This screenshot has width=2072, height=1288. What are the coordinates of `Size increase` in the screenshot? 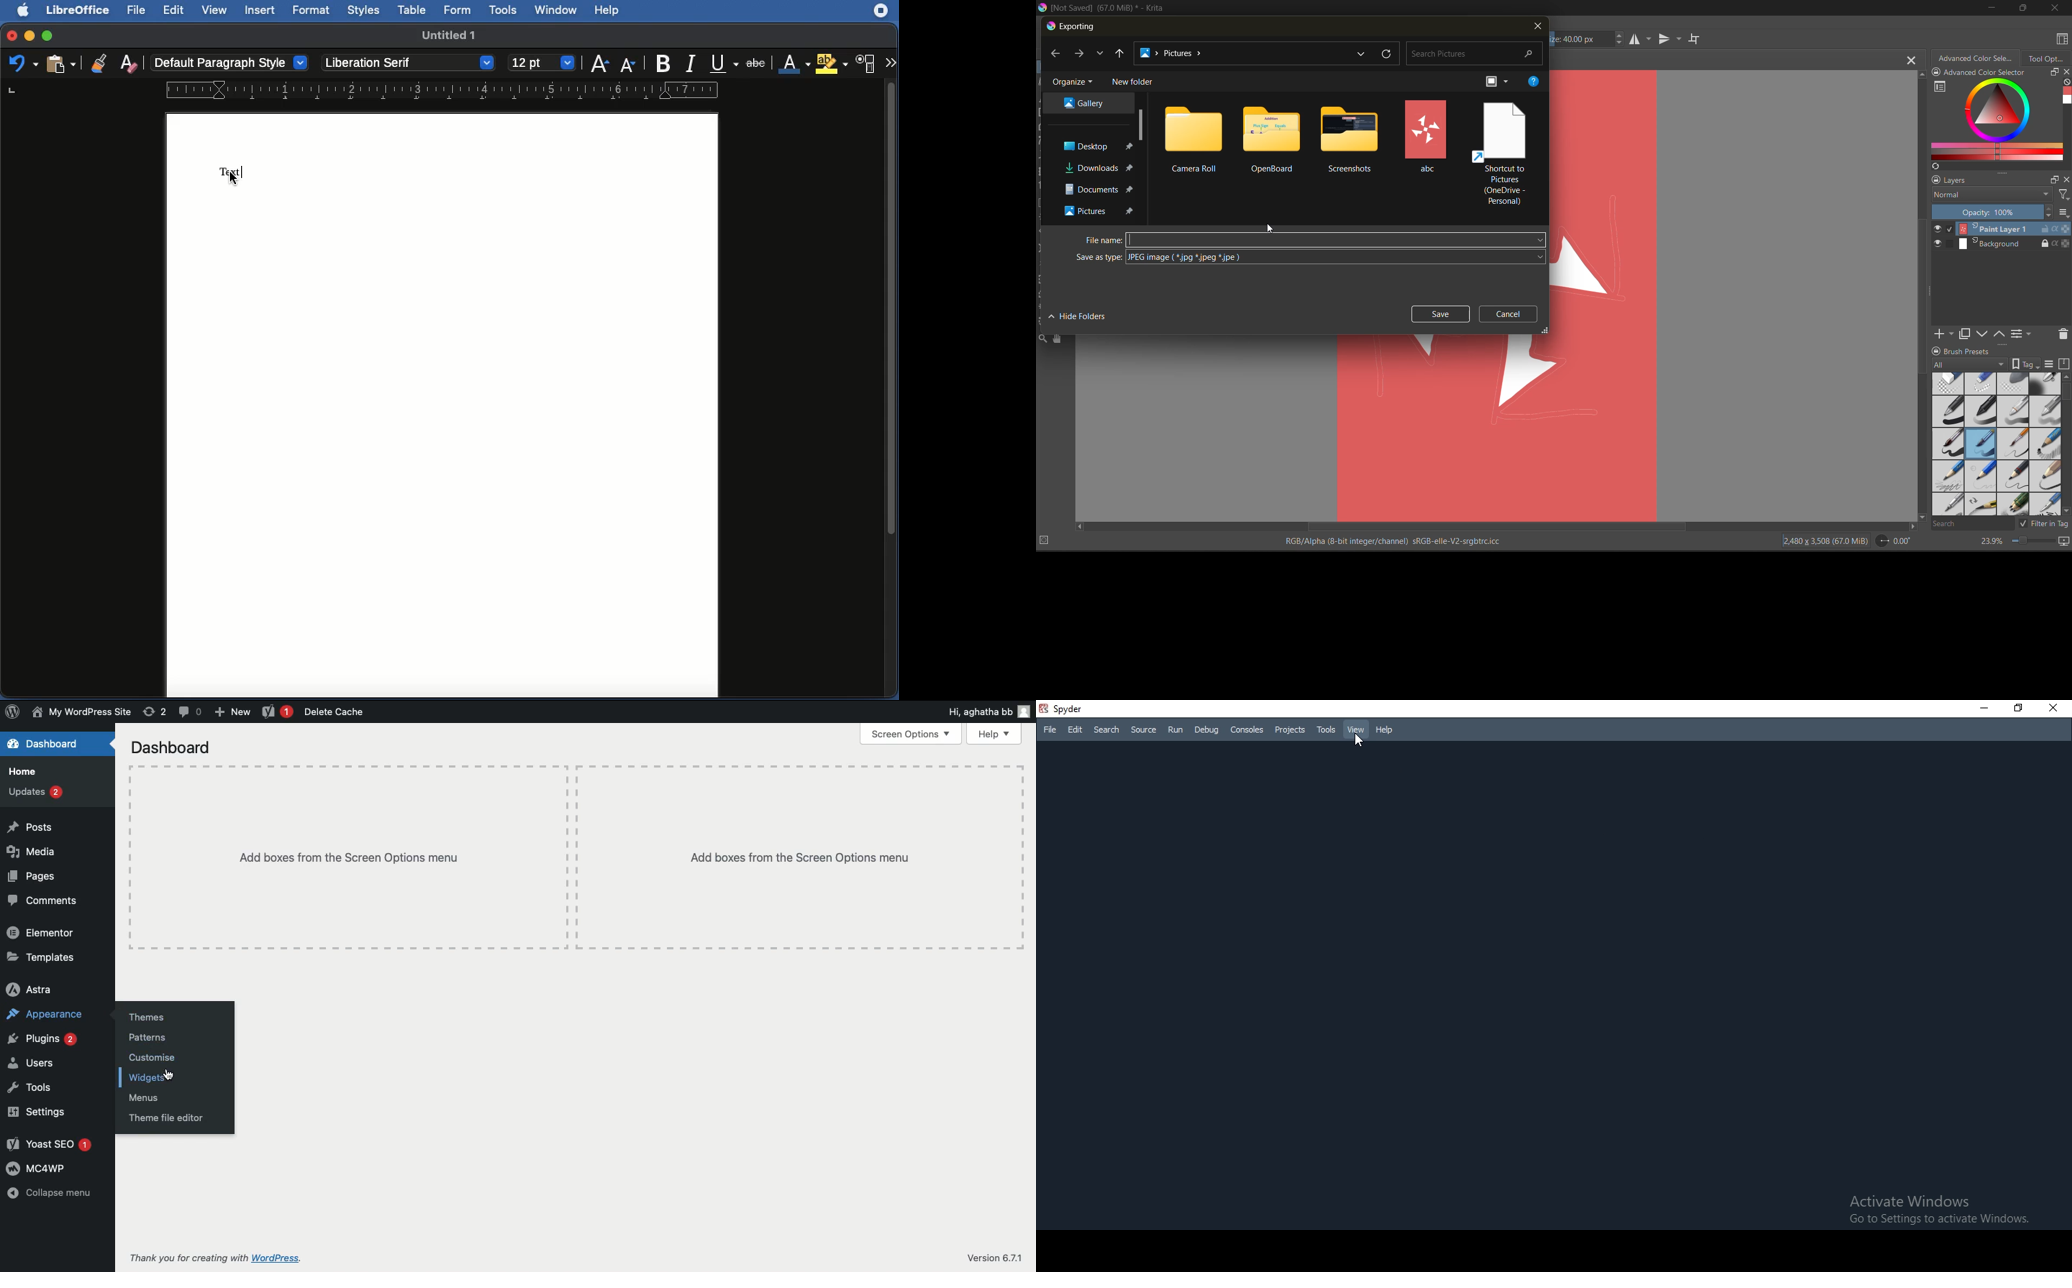 It's located at (602, 63).